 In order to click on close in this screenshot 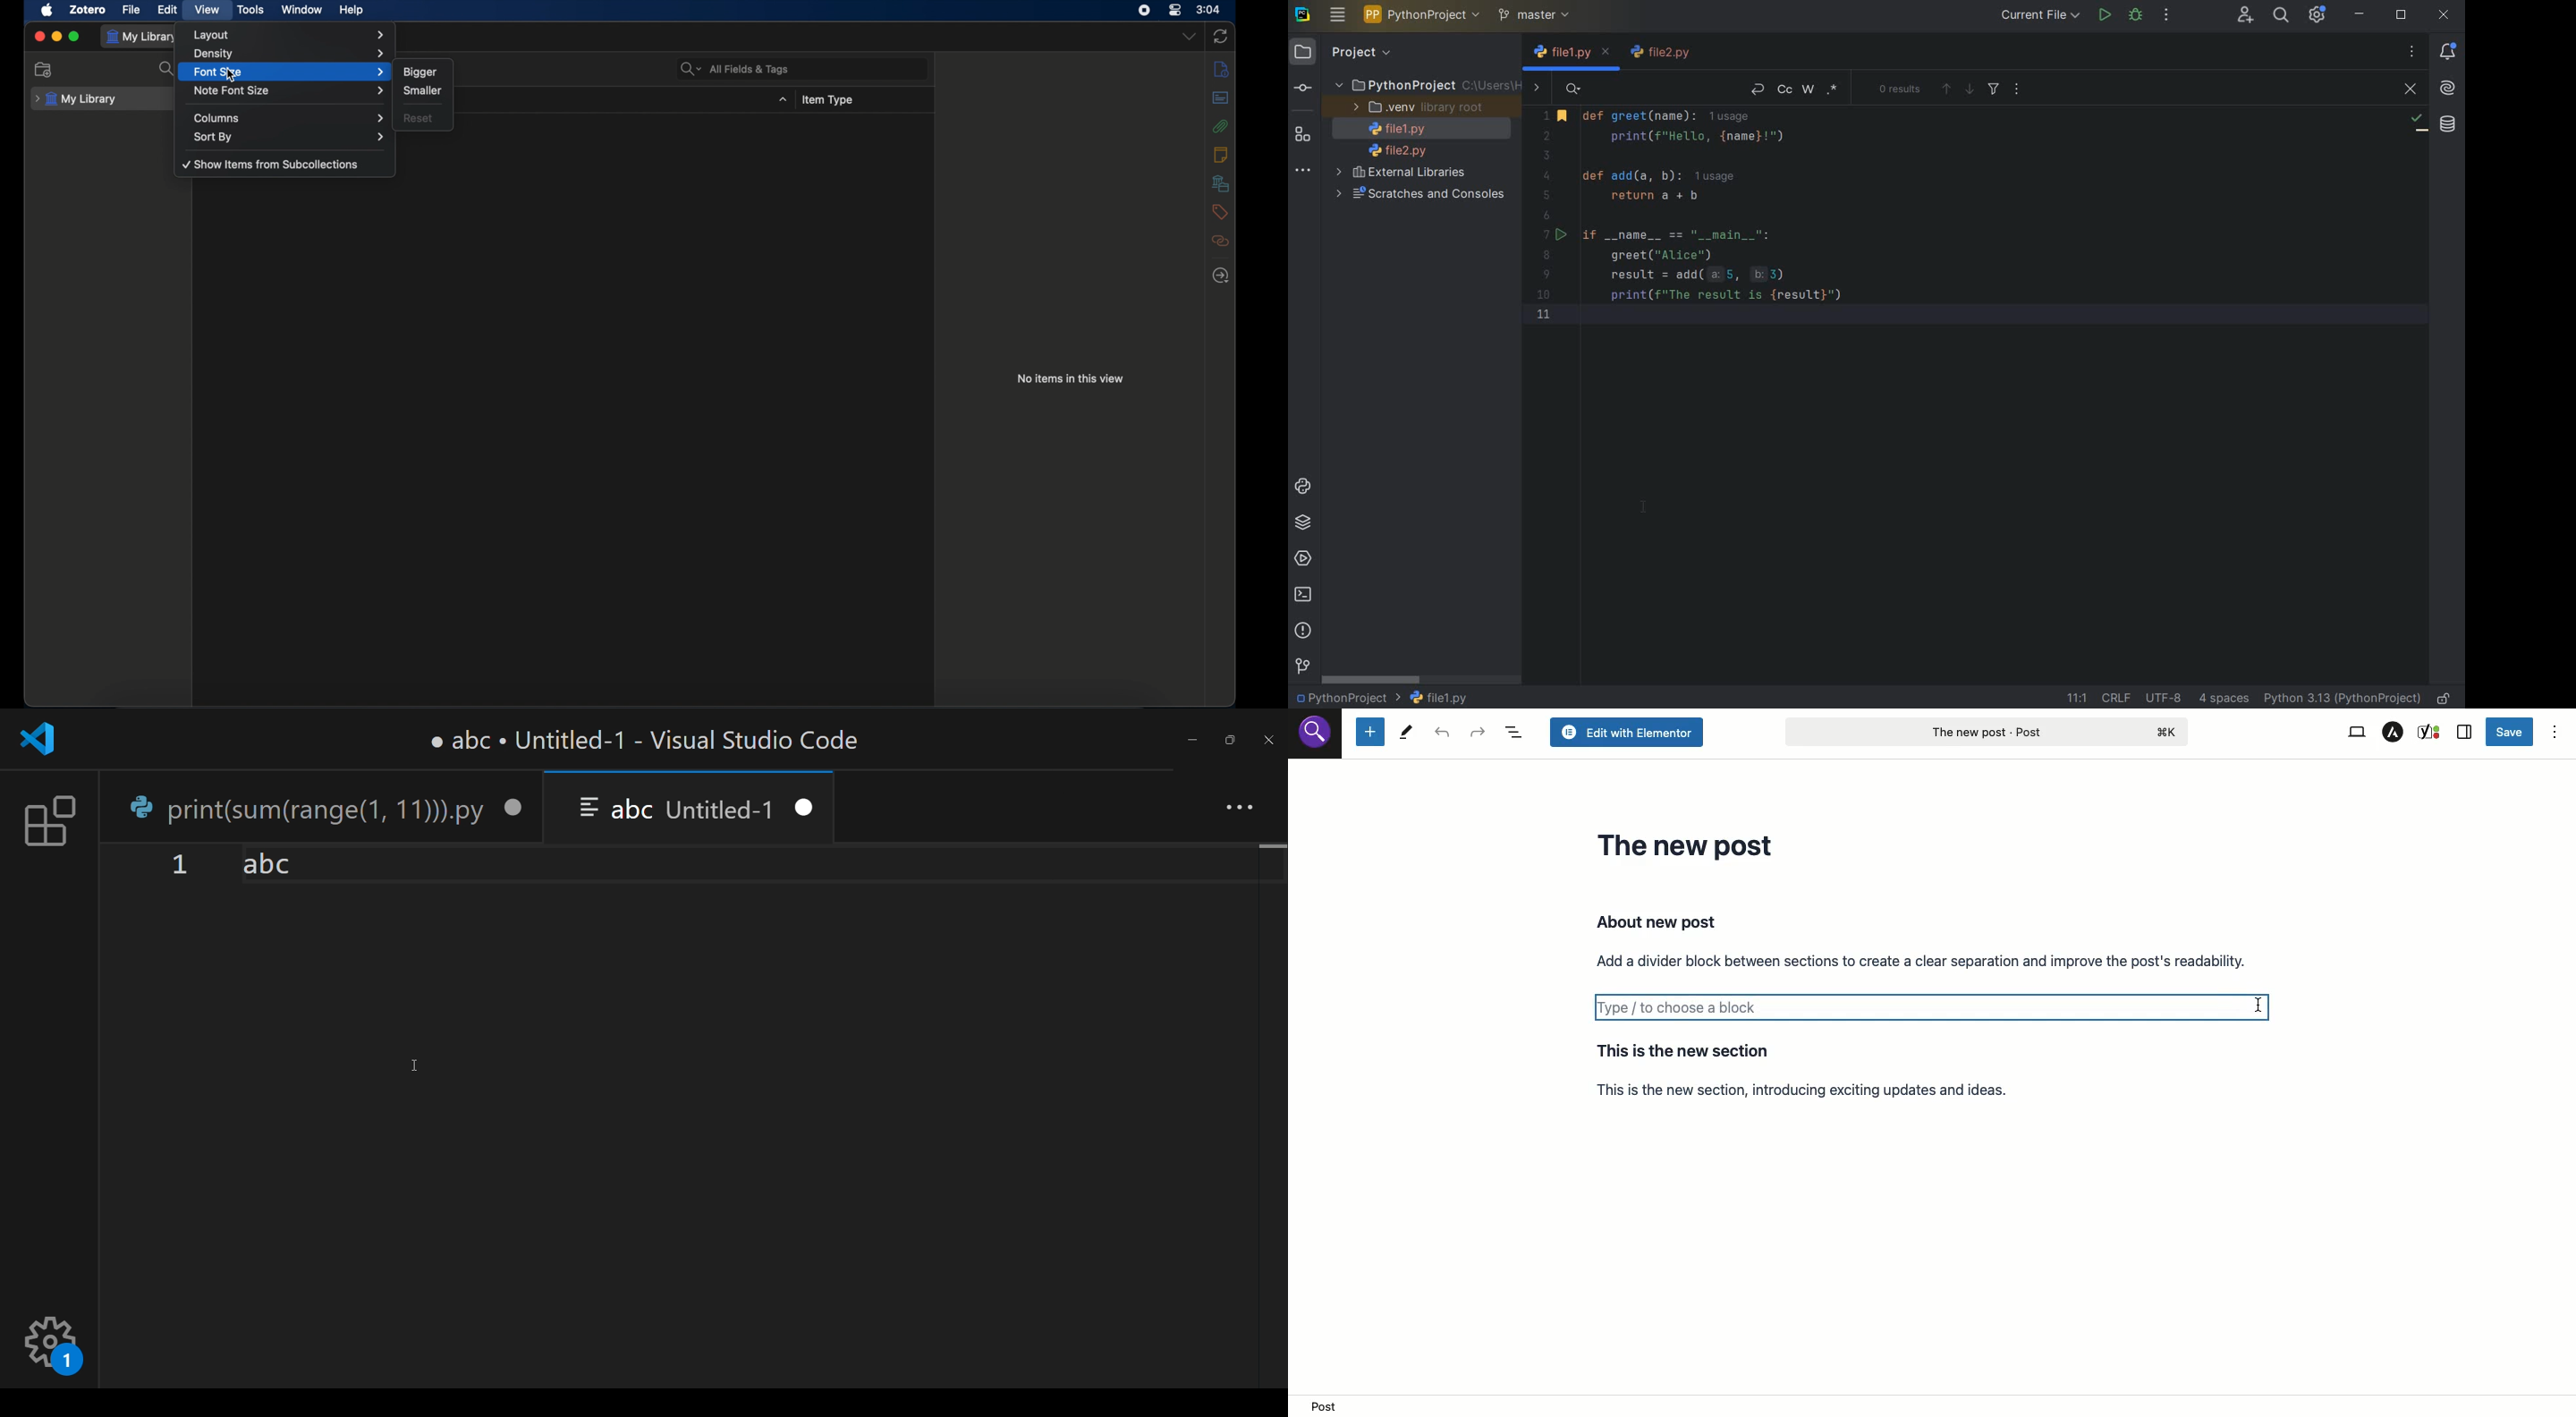, I will do `click(39, 37)`.